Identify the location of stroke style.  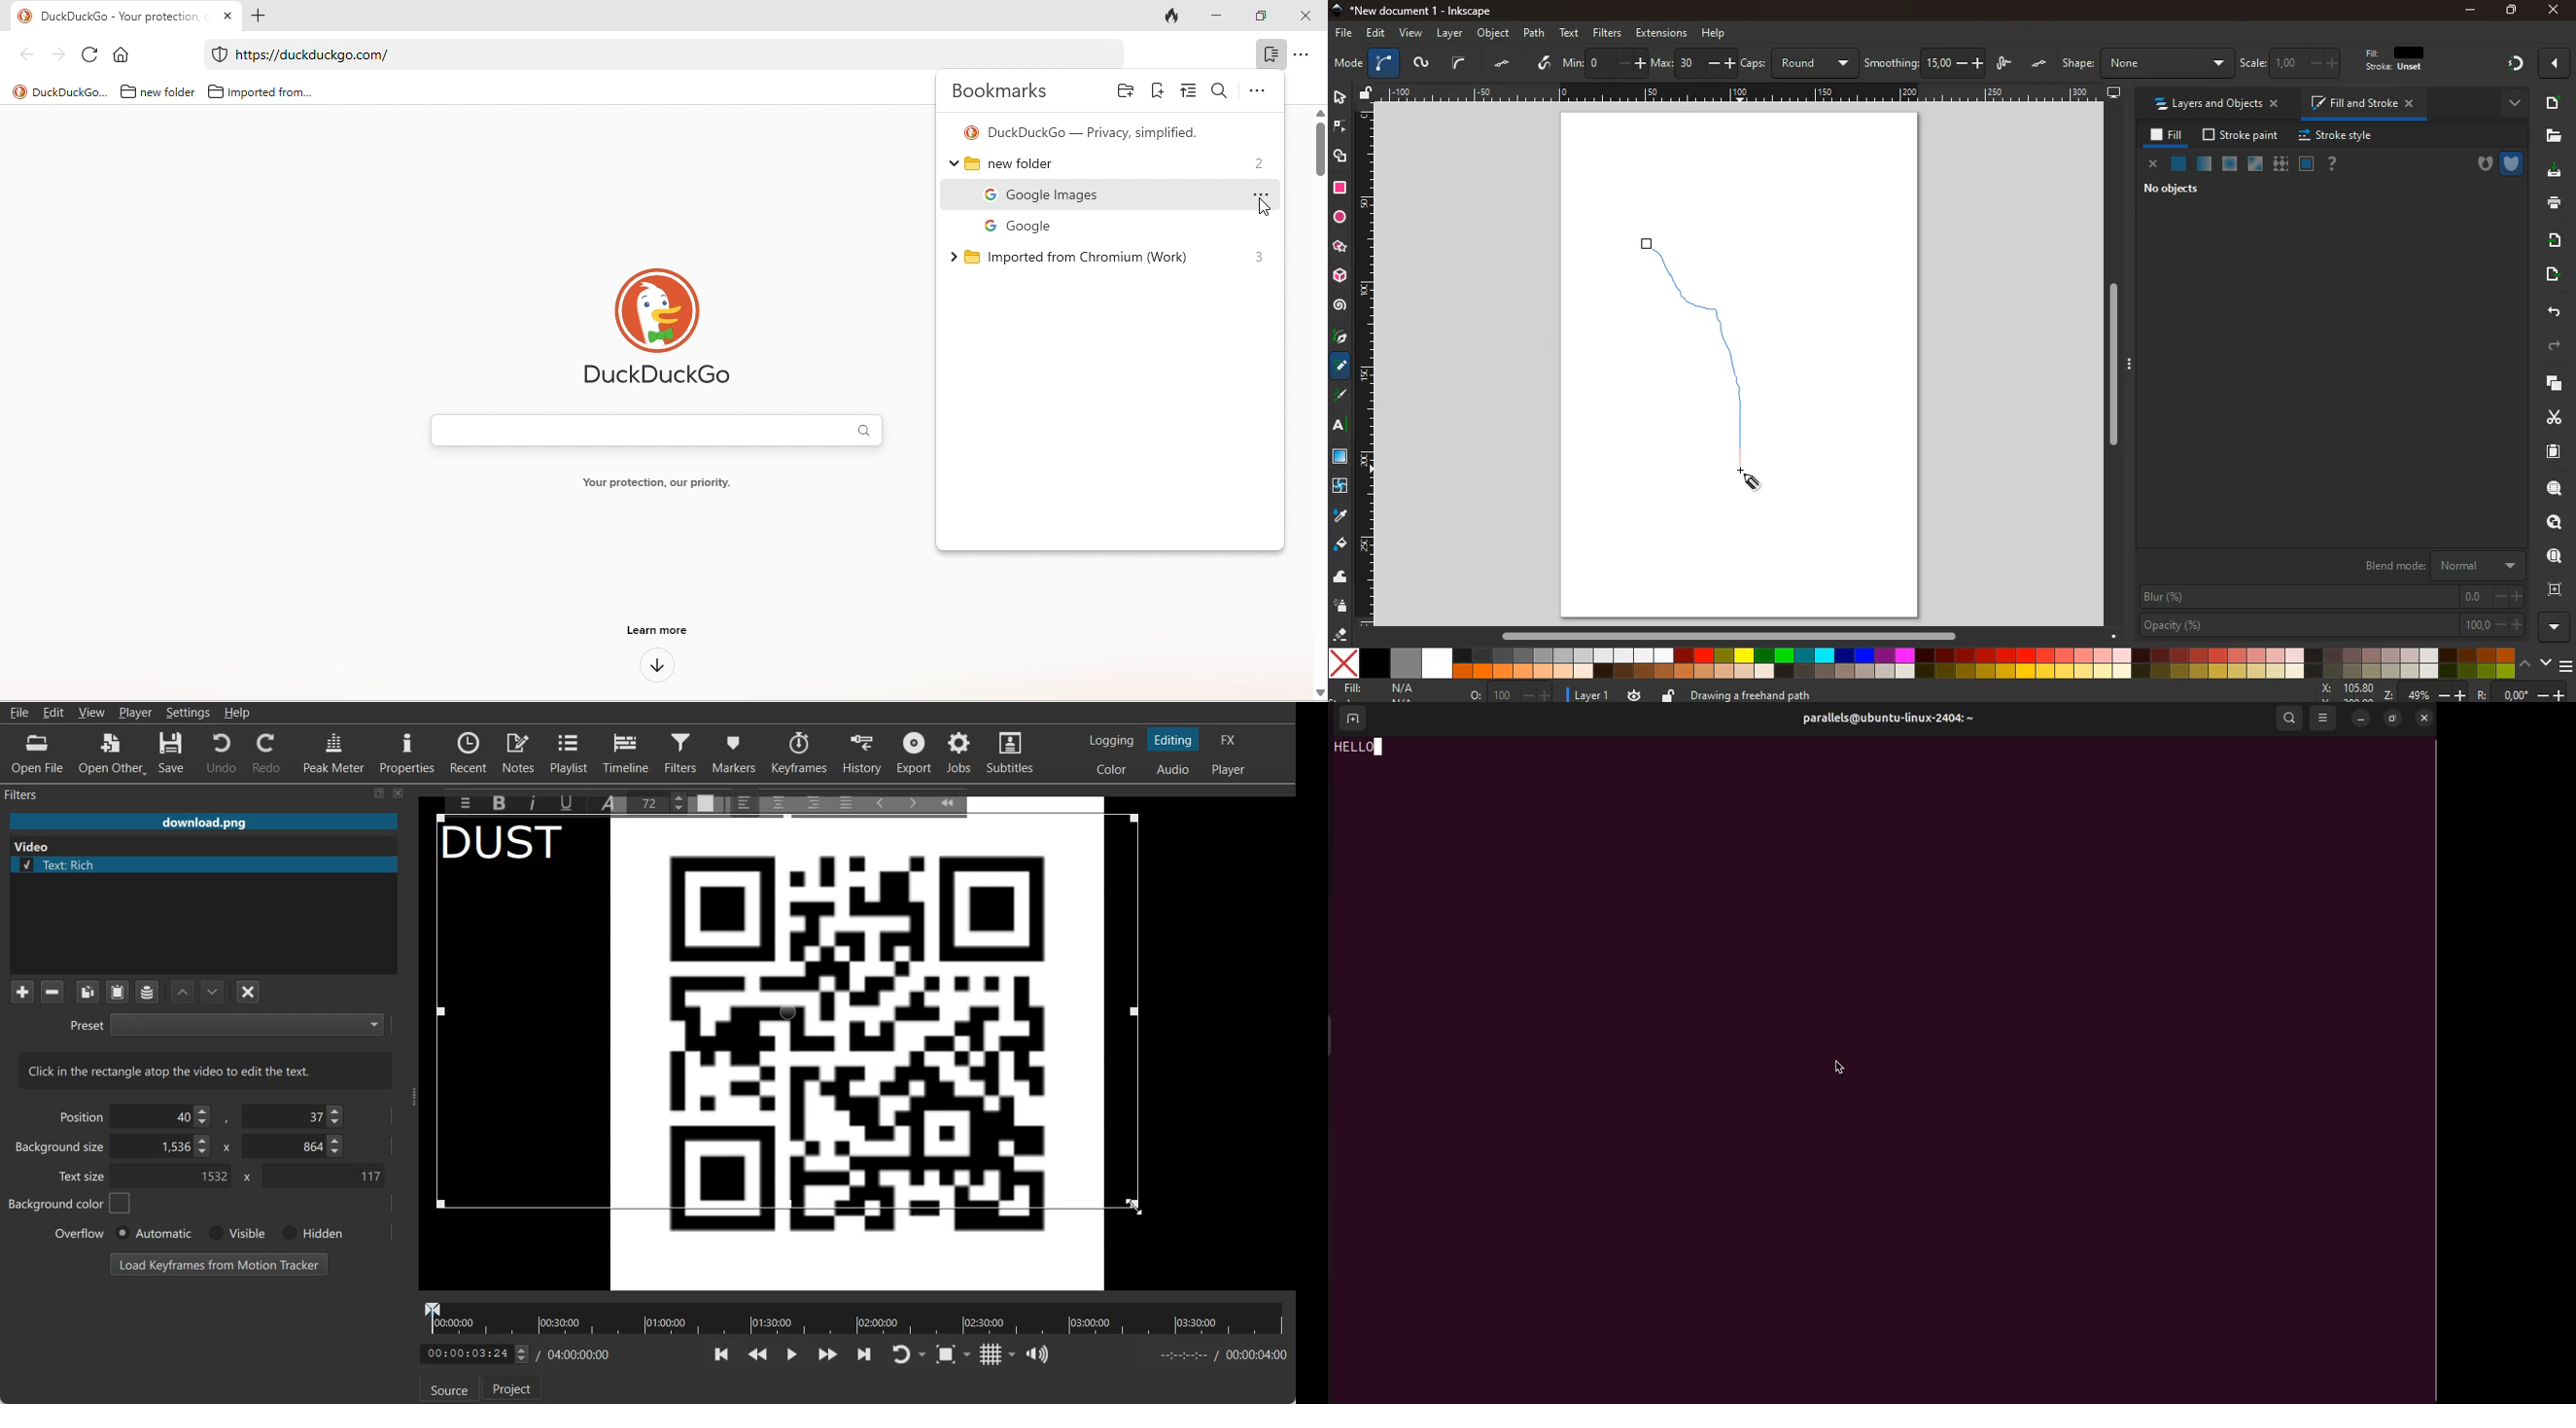
(2339, 136).